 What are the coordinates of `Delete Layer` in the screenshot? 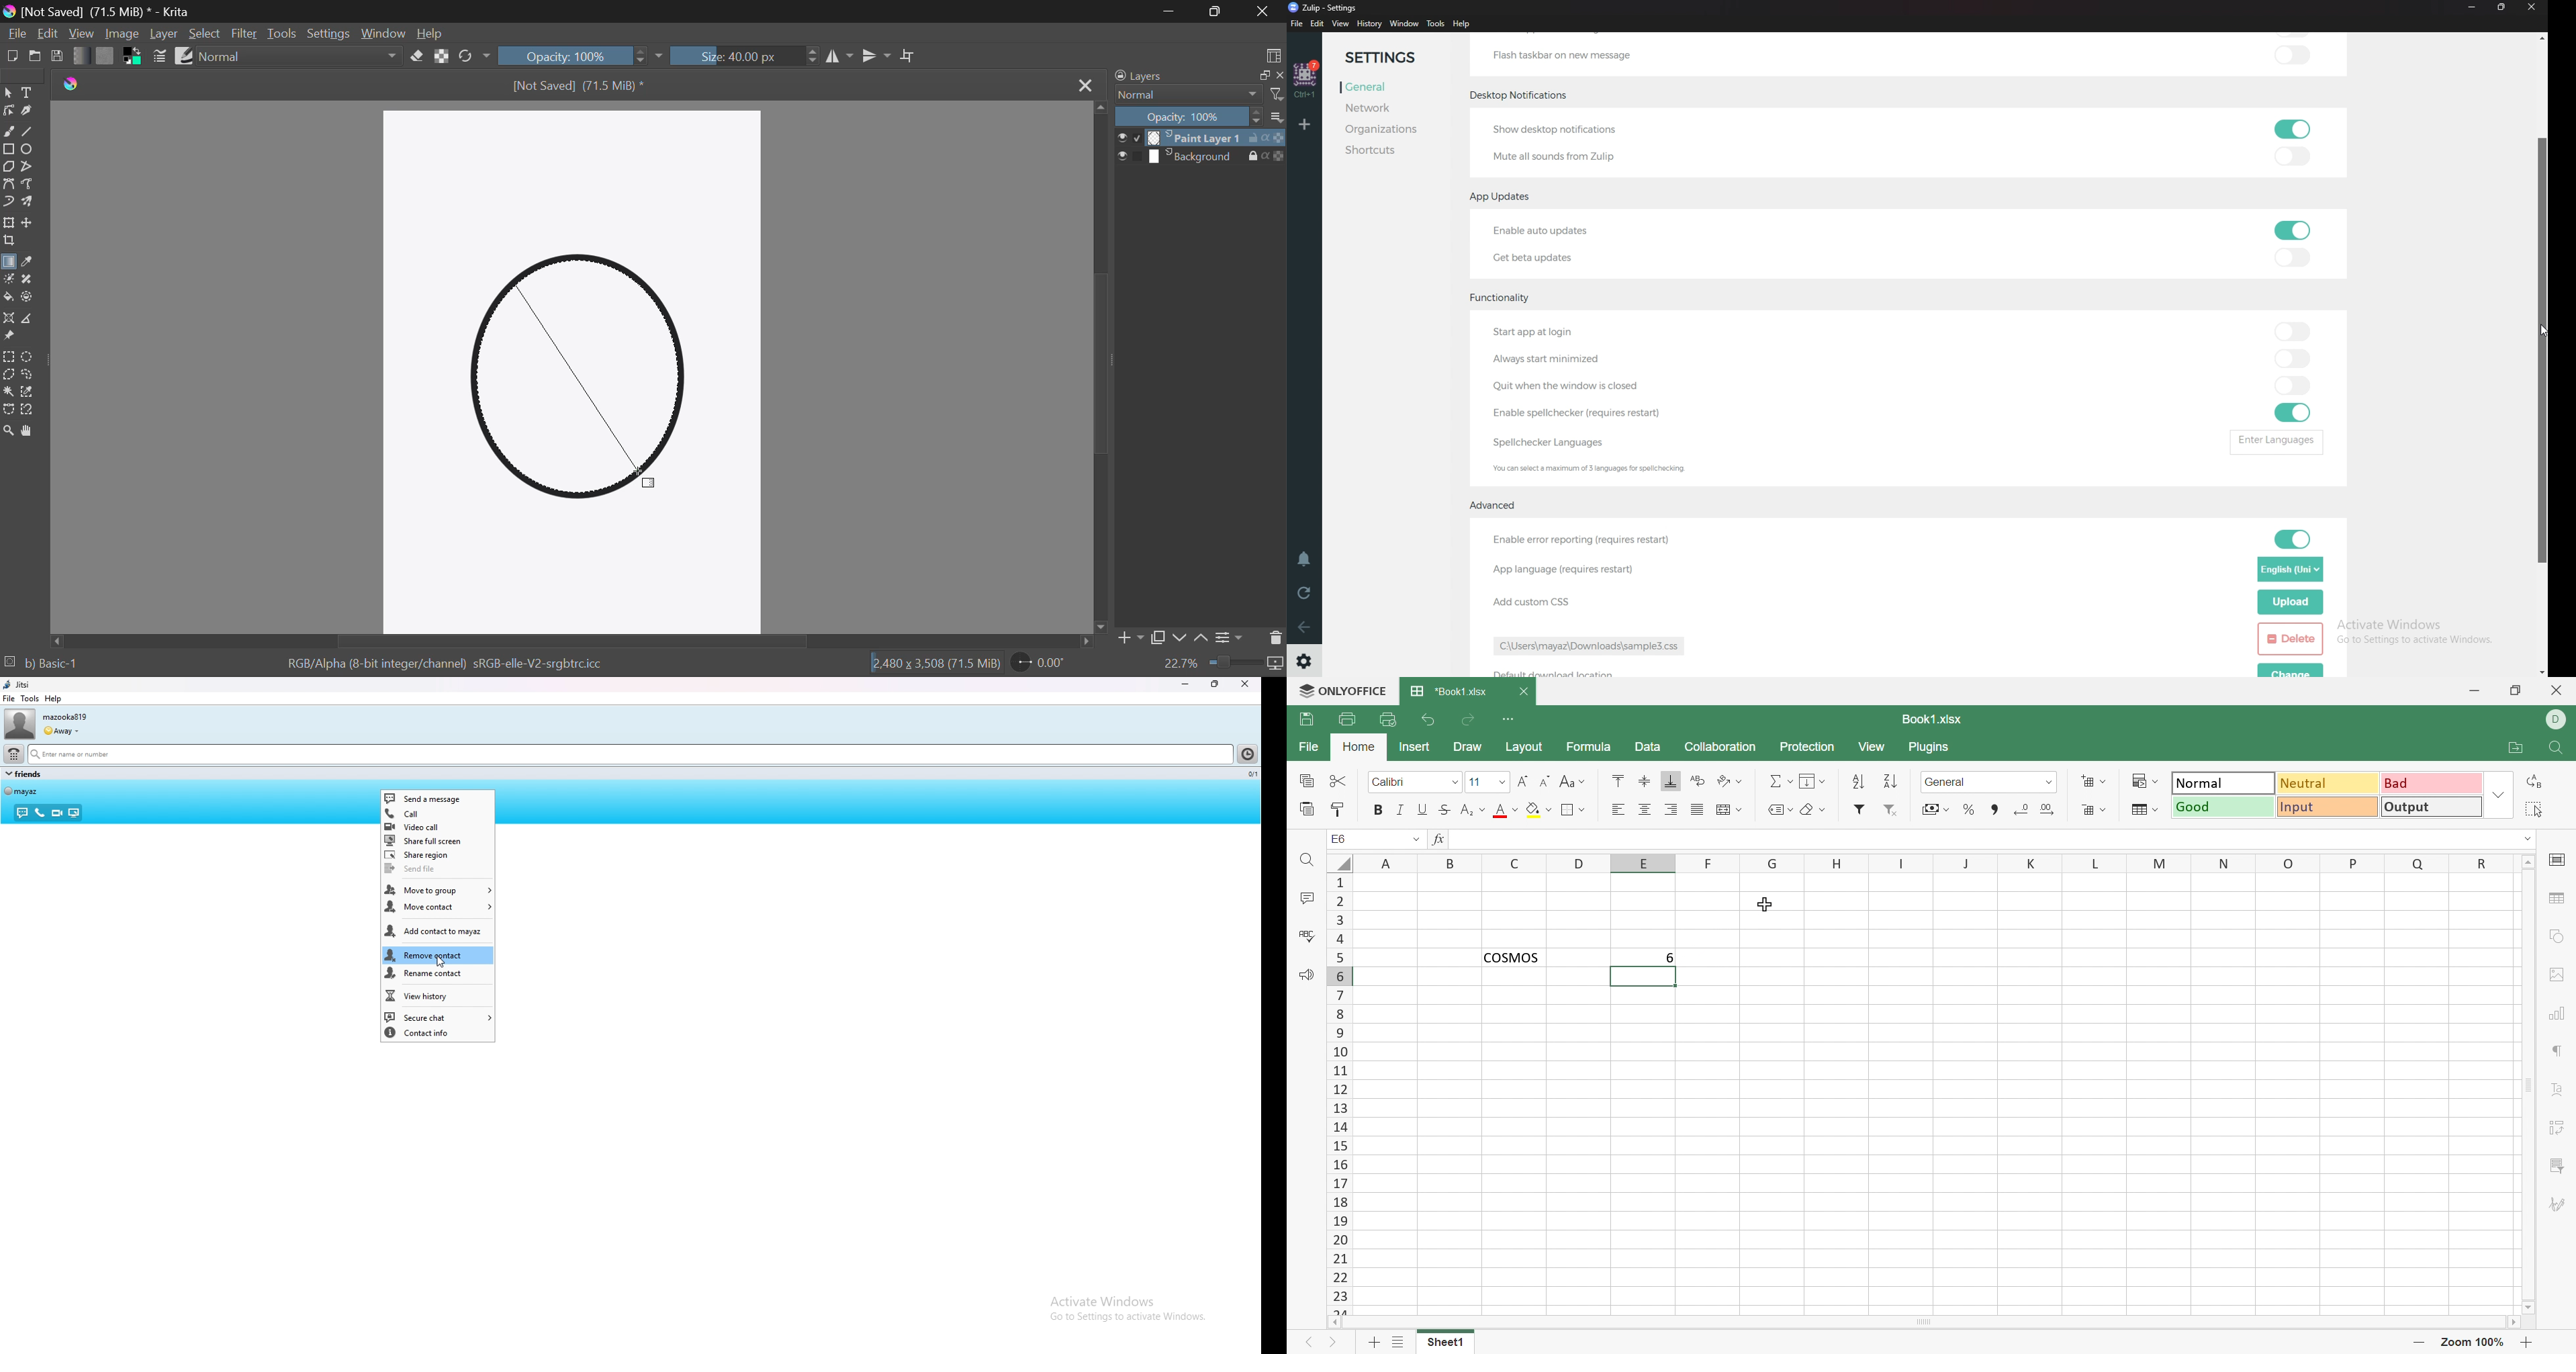 It's located at (1275, 641).